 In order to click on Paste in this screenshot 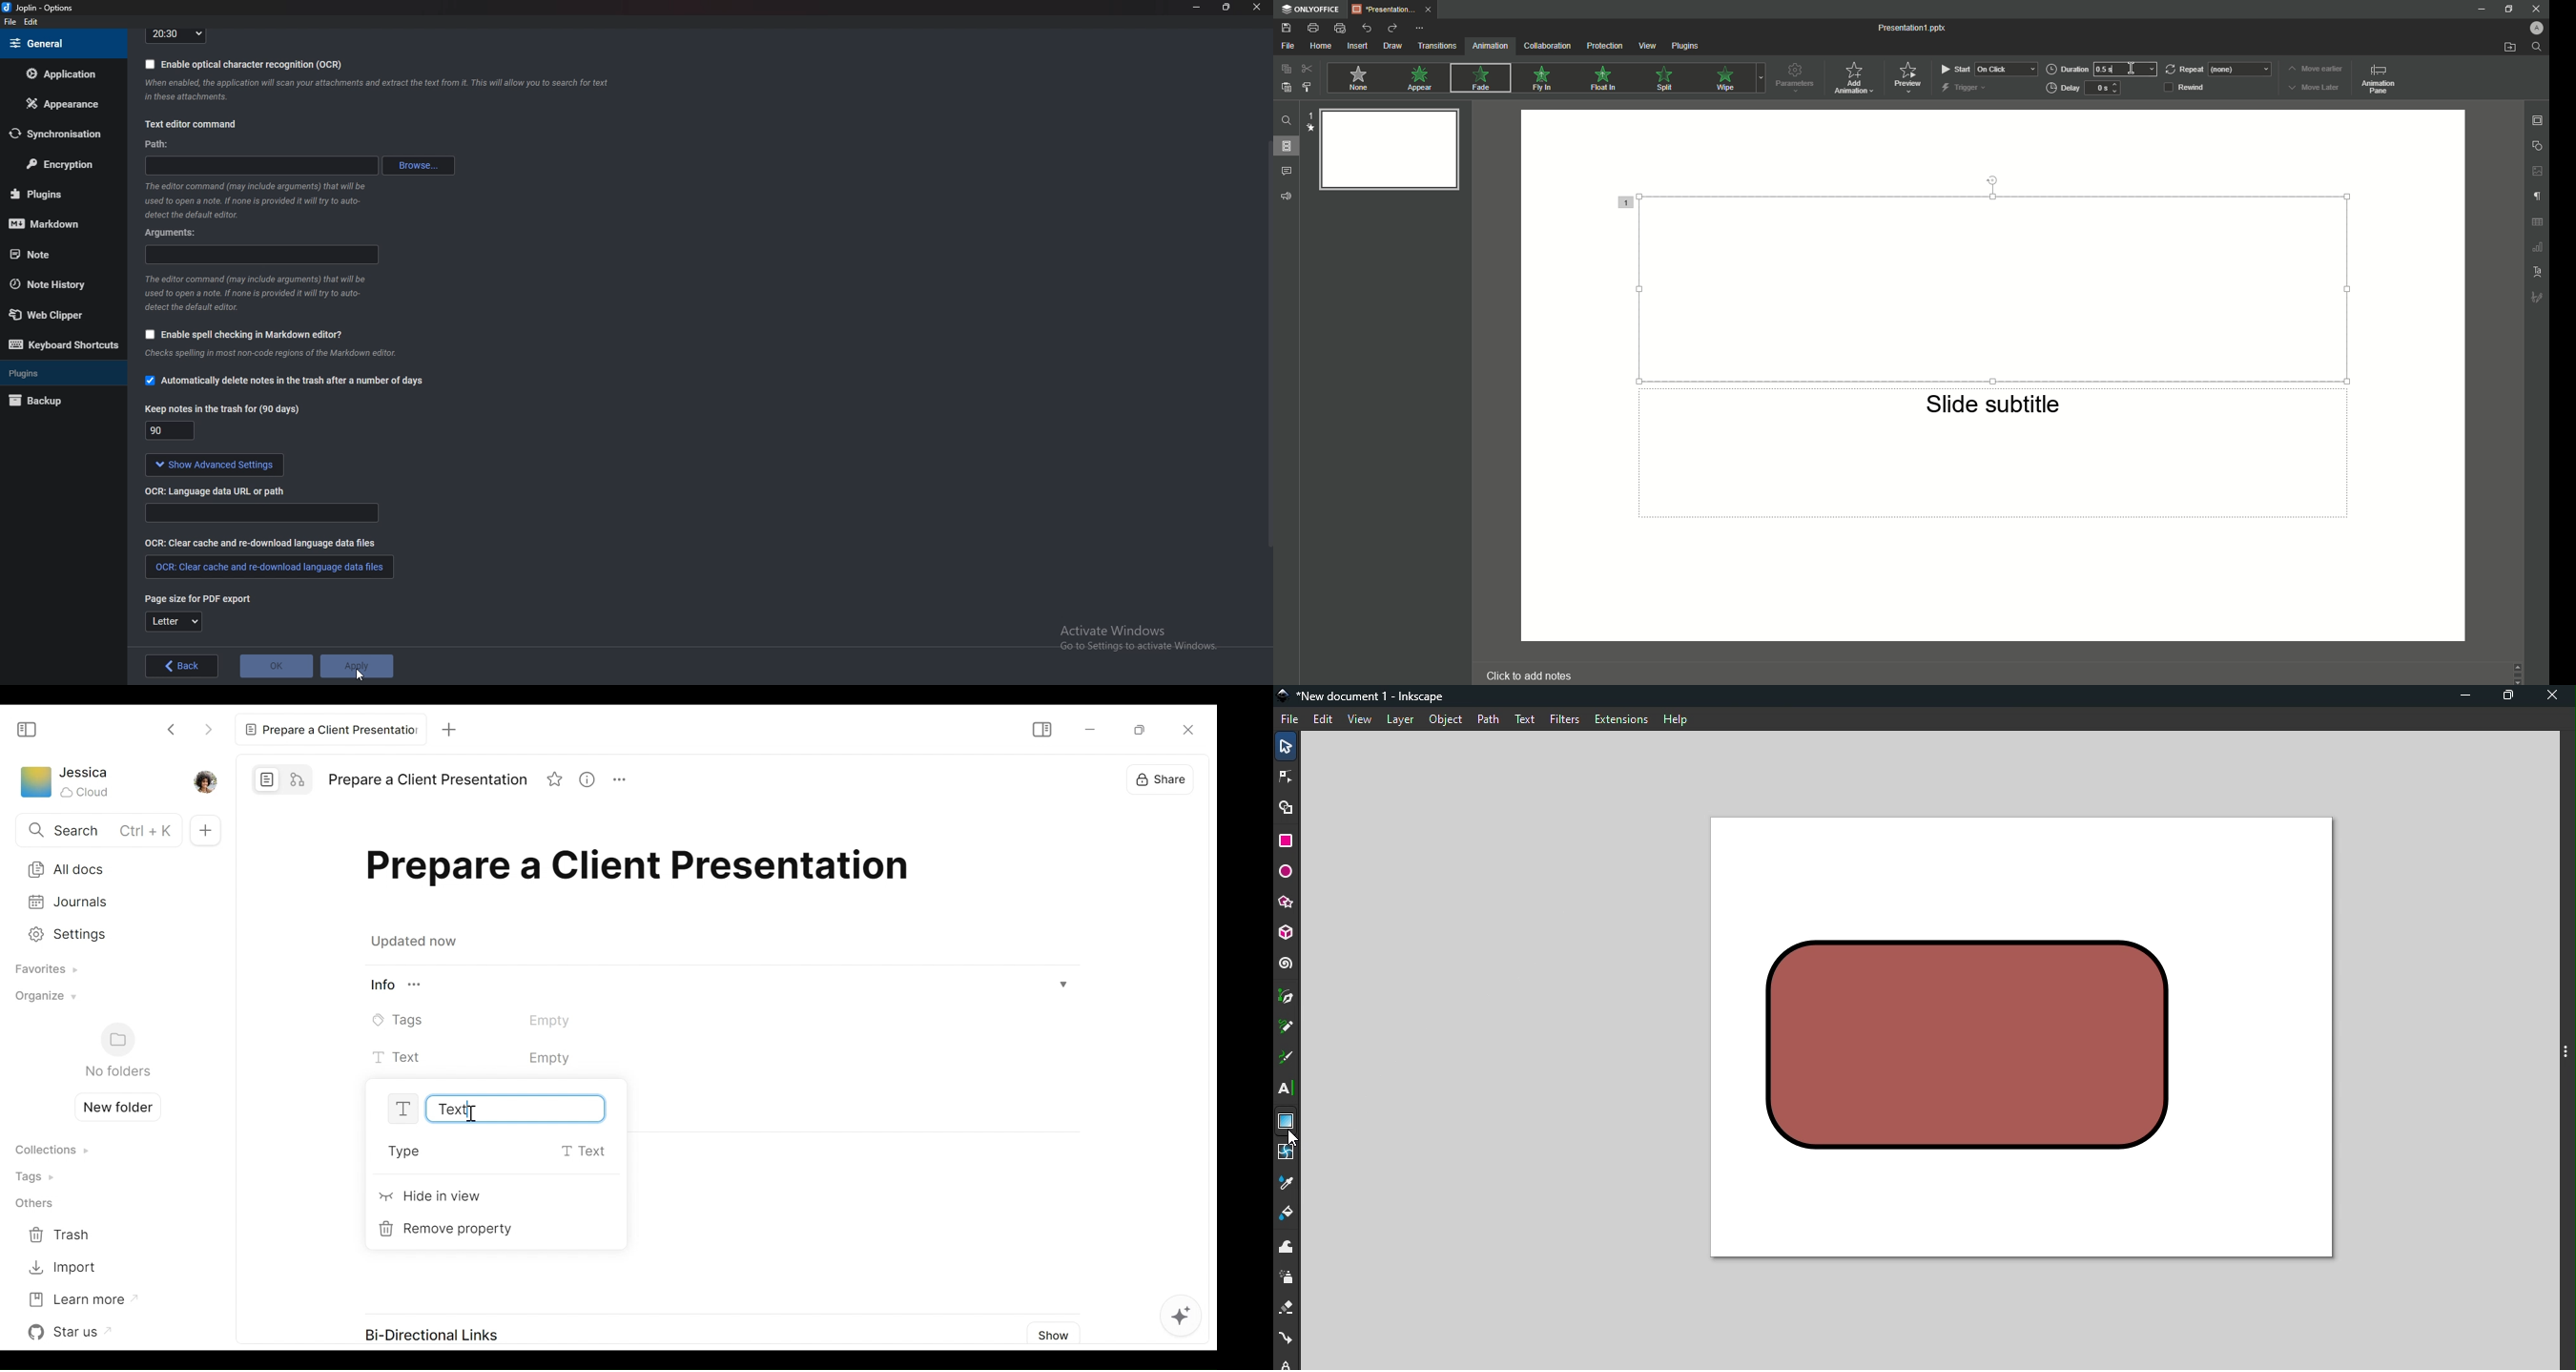, I will do `click(1286, 86)`.